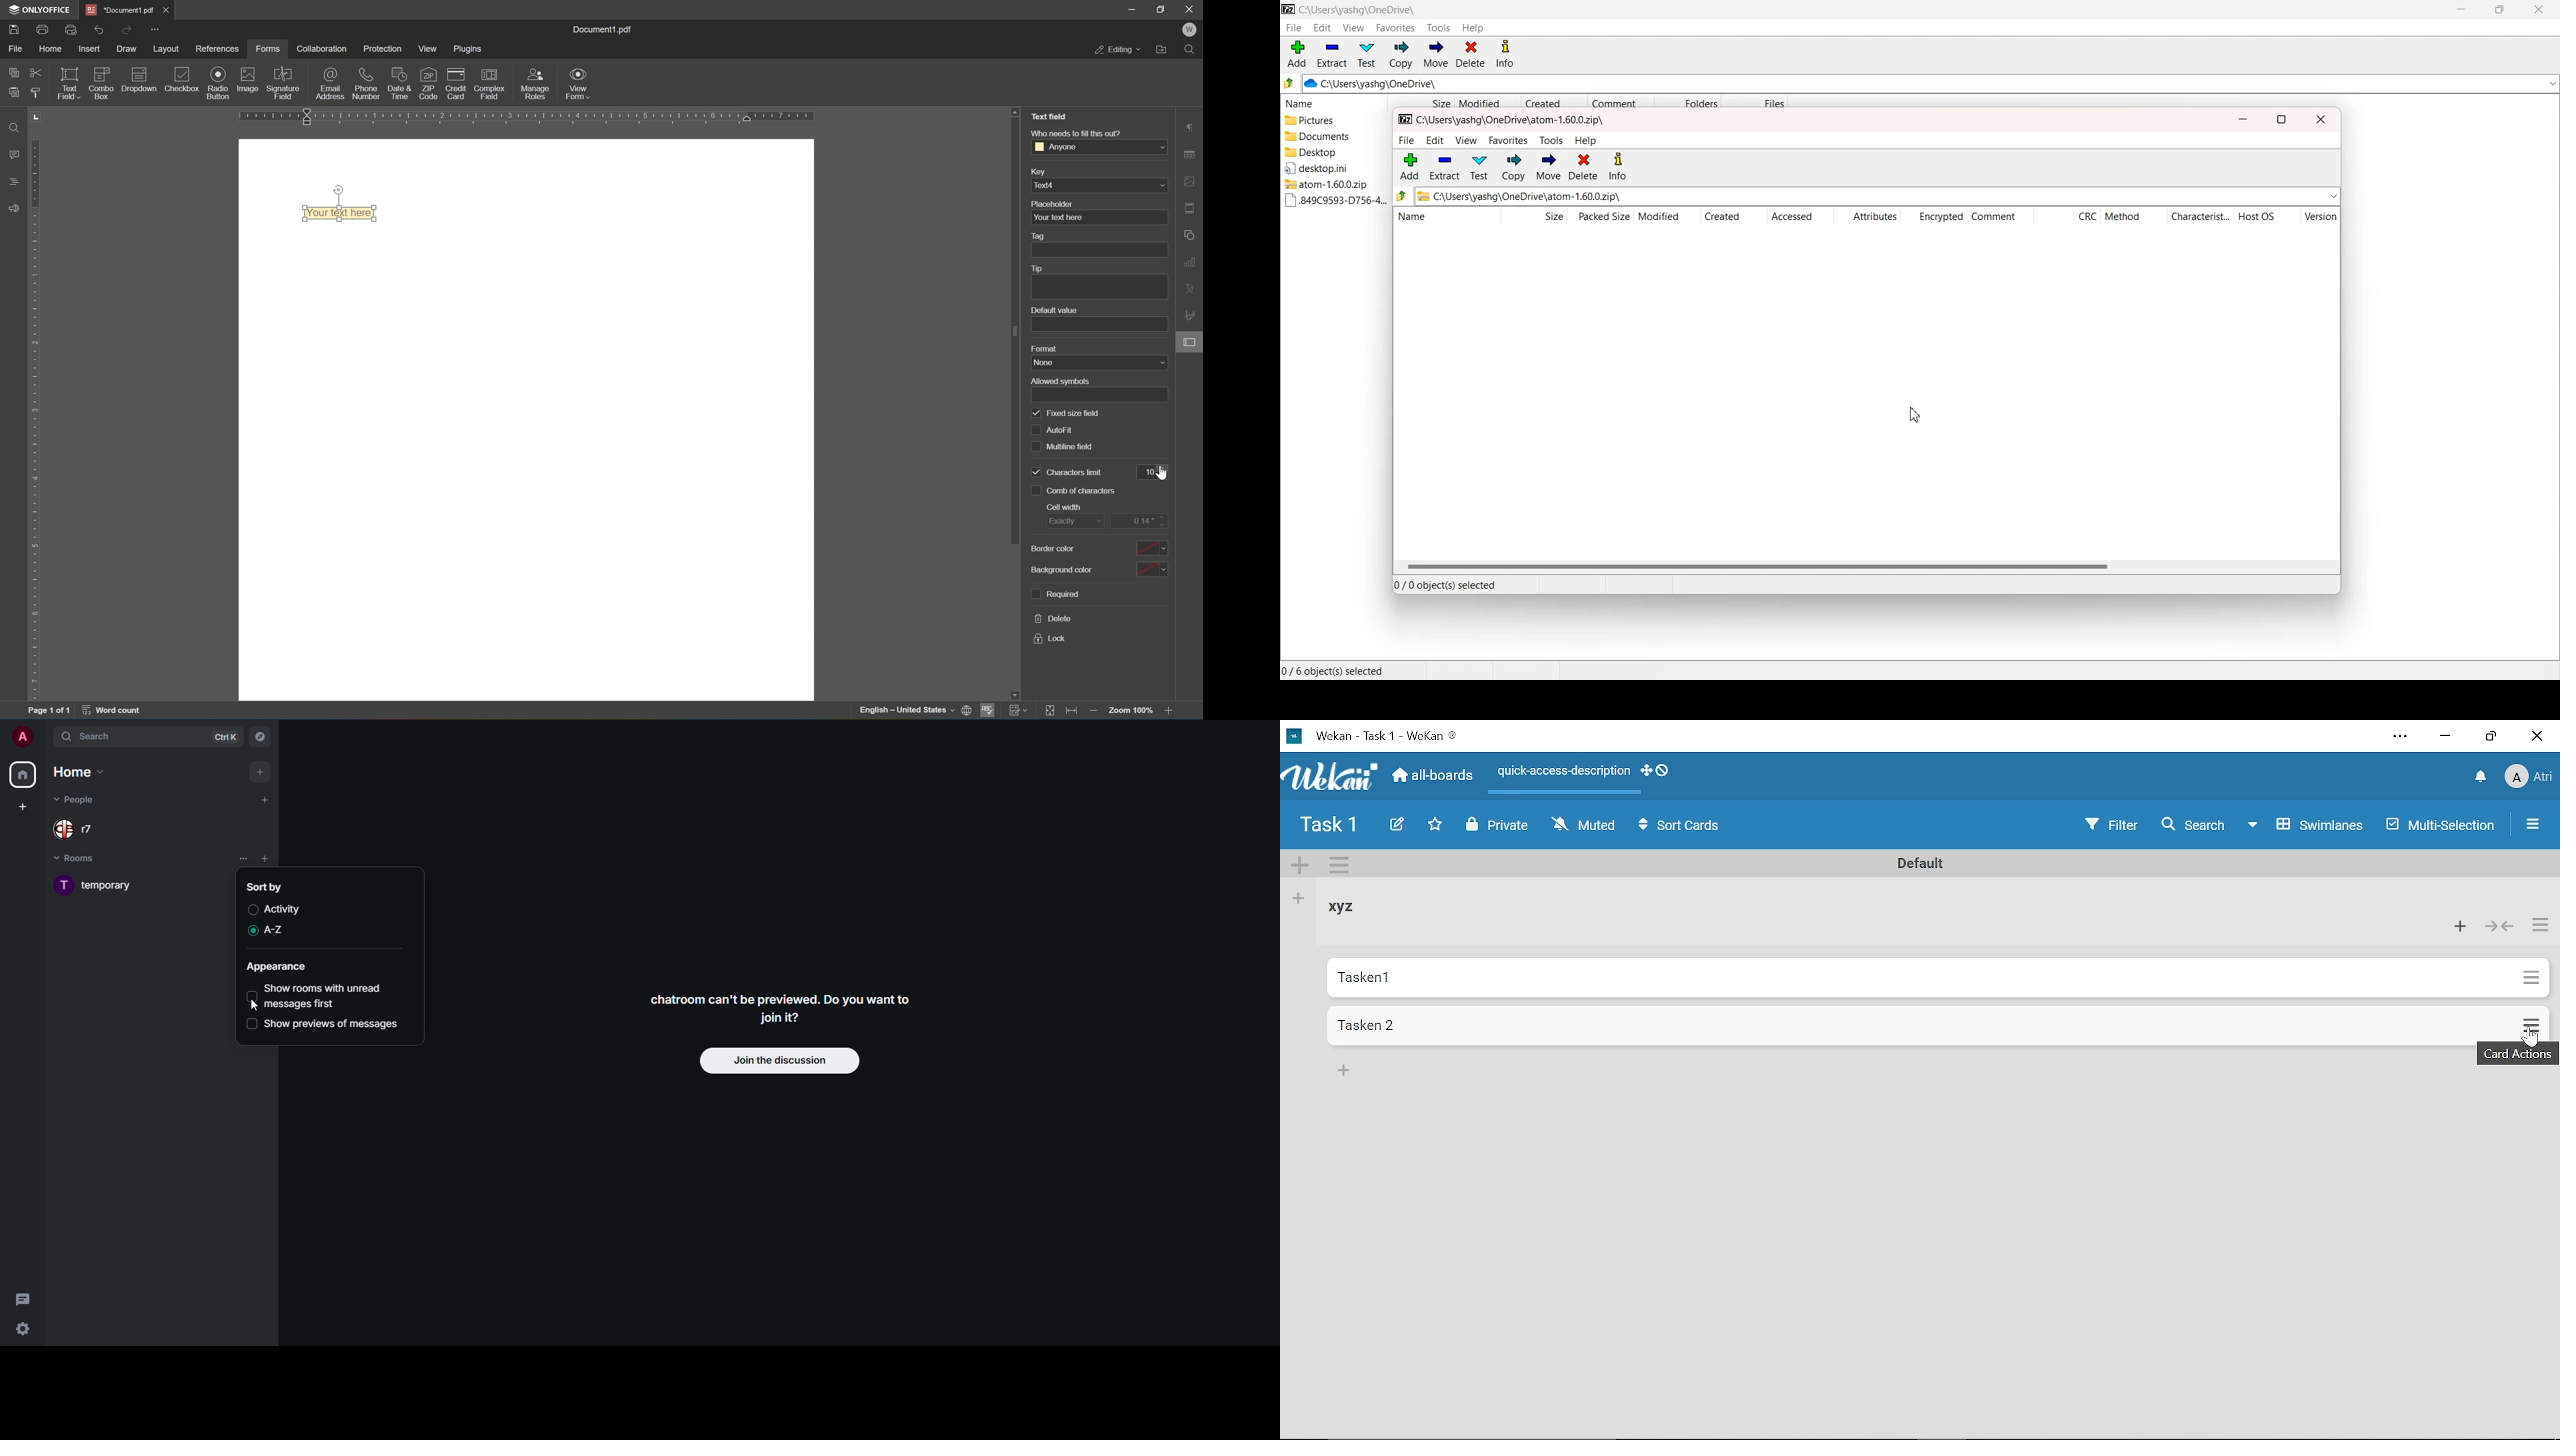  Describe the element at coordinates (1342, 867) in the screenshot. I see `manage swimlane` at that location.